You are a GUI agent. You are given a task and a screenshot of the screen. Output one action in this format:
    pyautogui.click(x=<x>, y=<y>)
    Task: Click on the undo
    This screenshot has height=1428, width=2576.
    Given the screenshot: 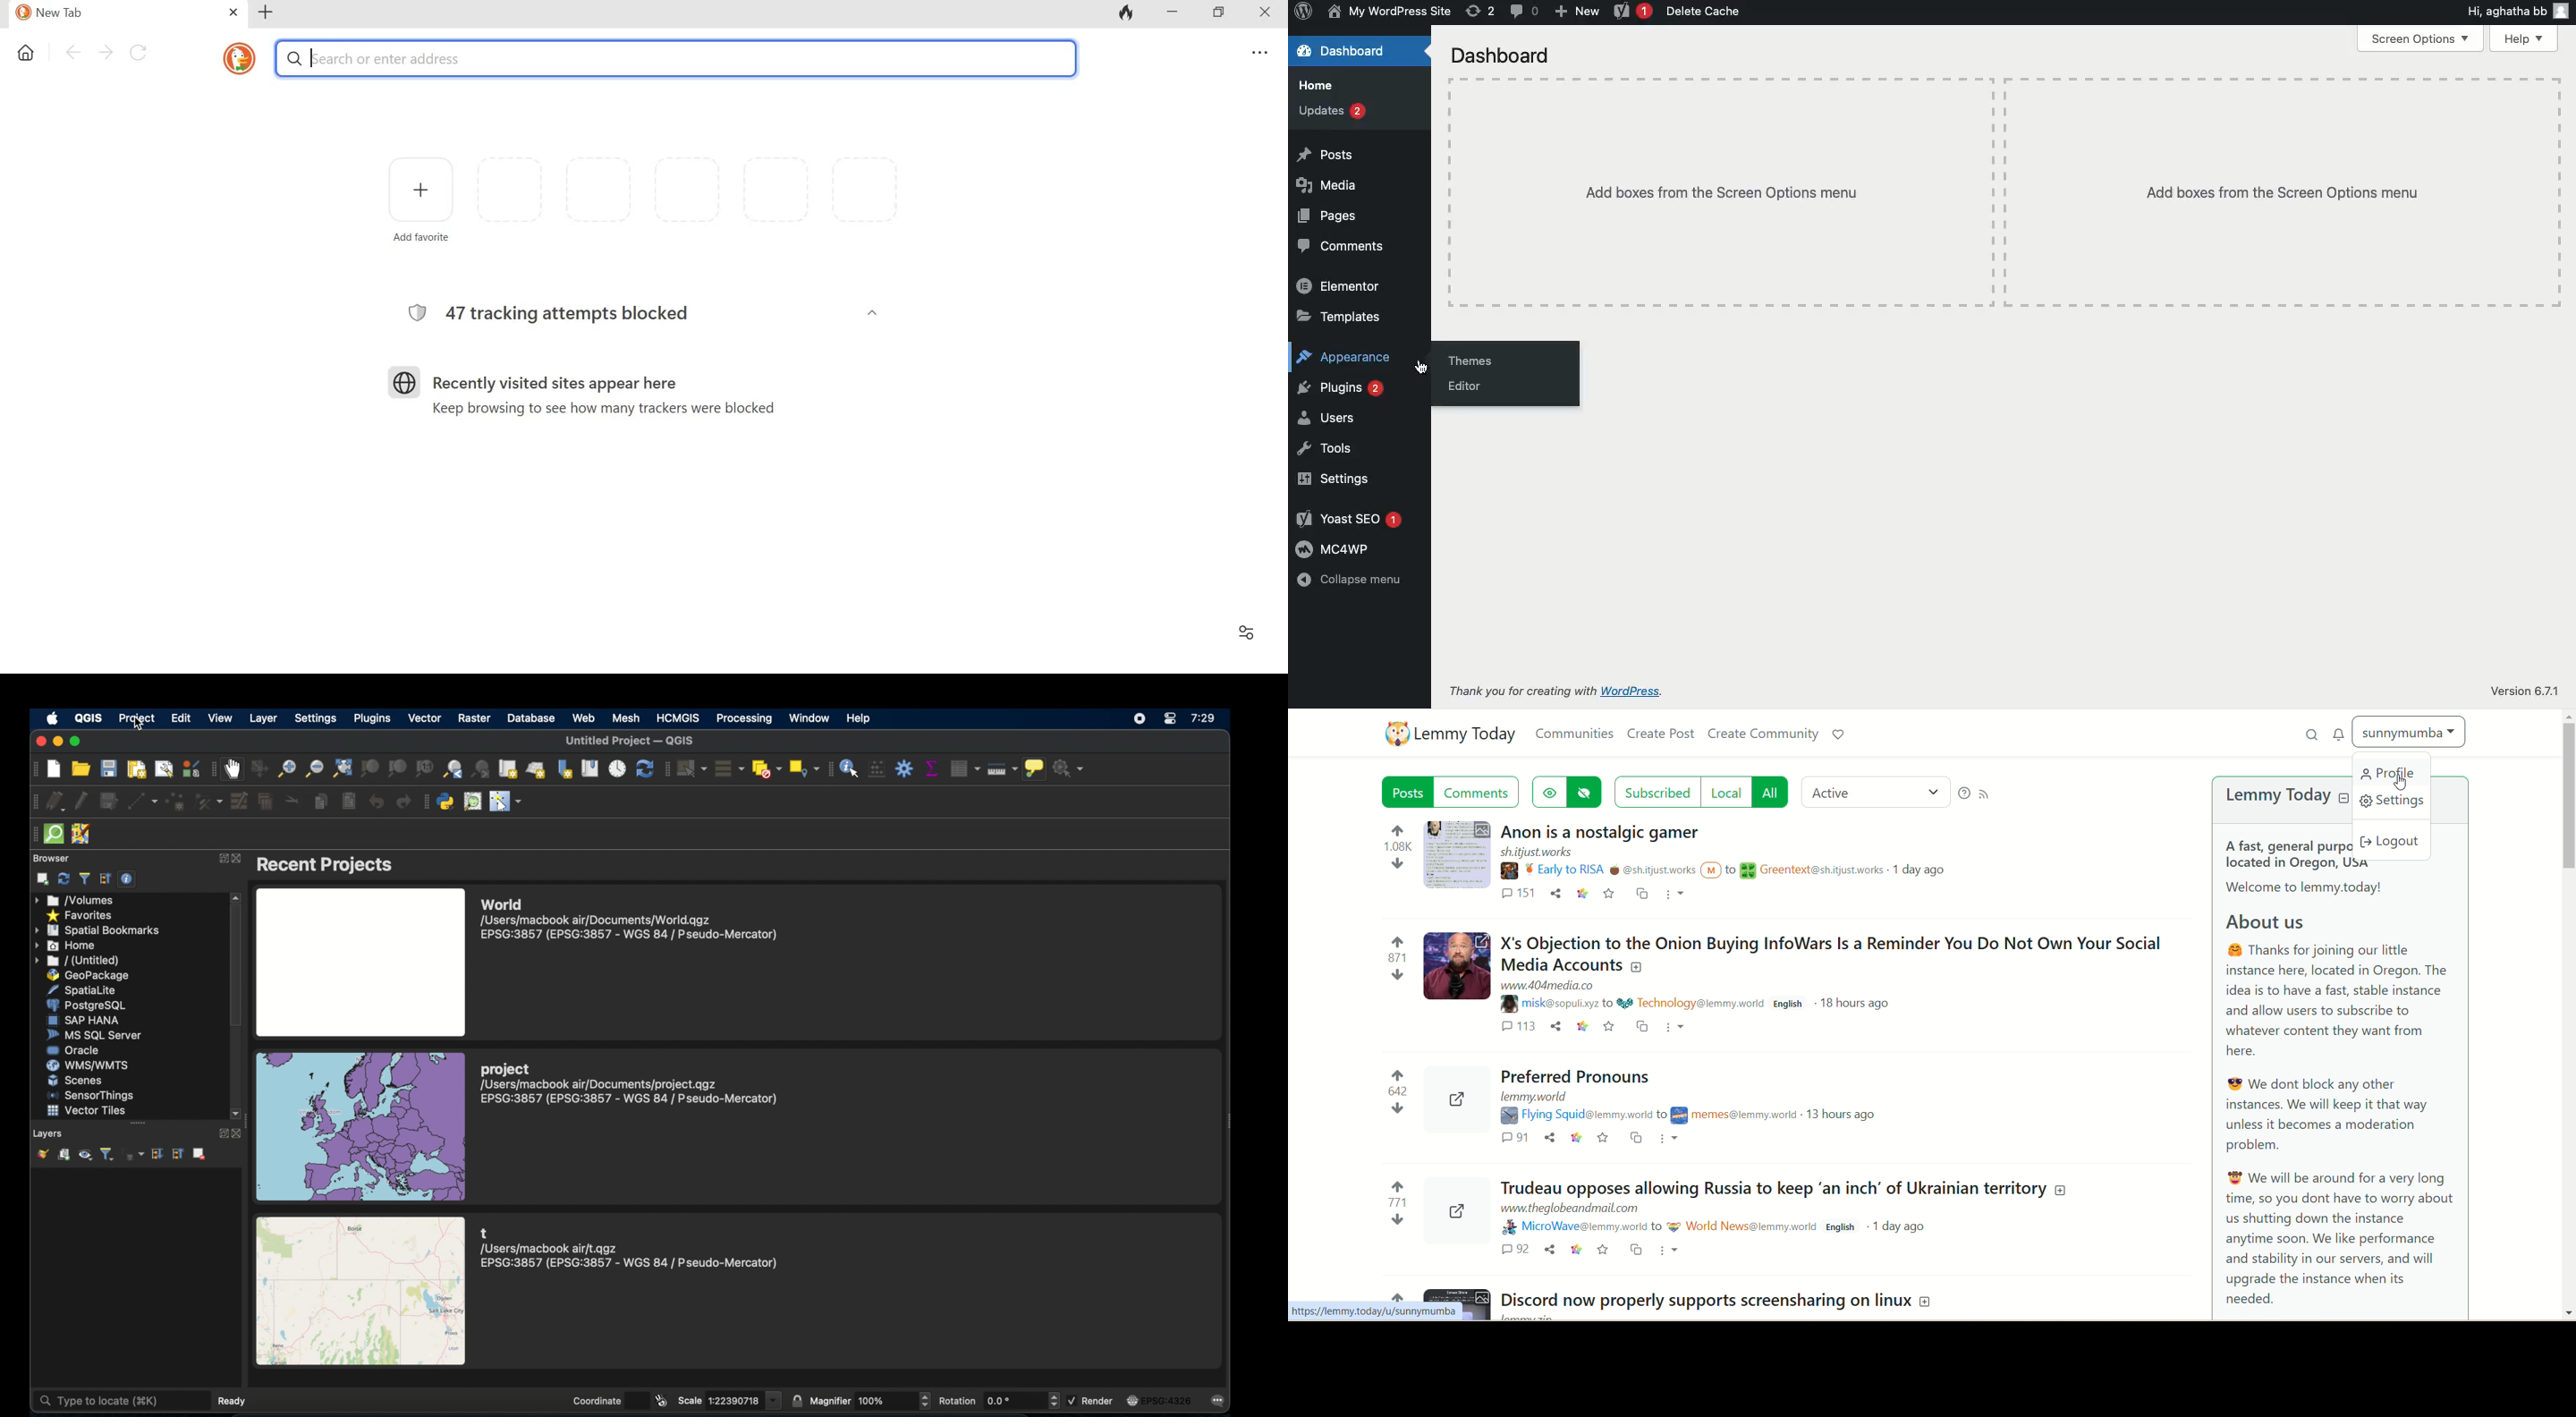 What is the action you would take?
    pyautogui.click(x=376, y=800)
    